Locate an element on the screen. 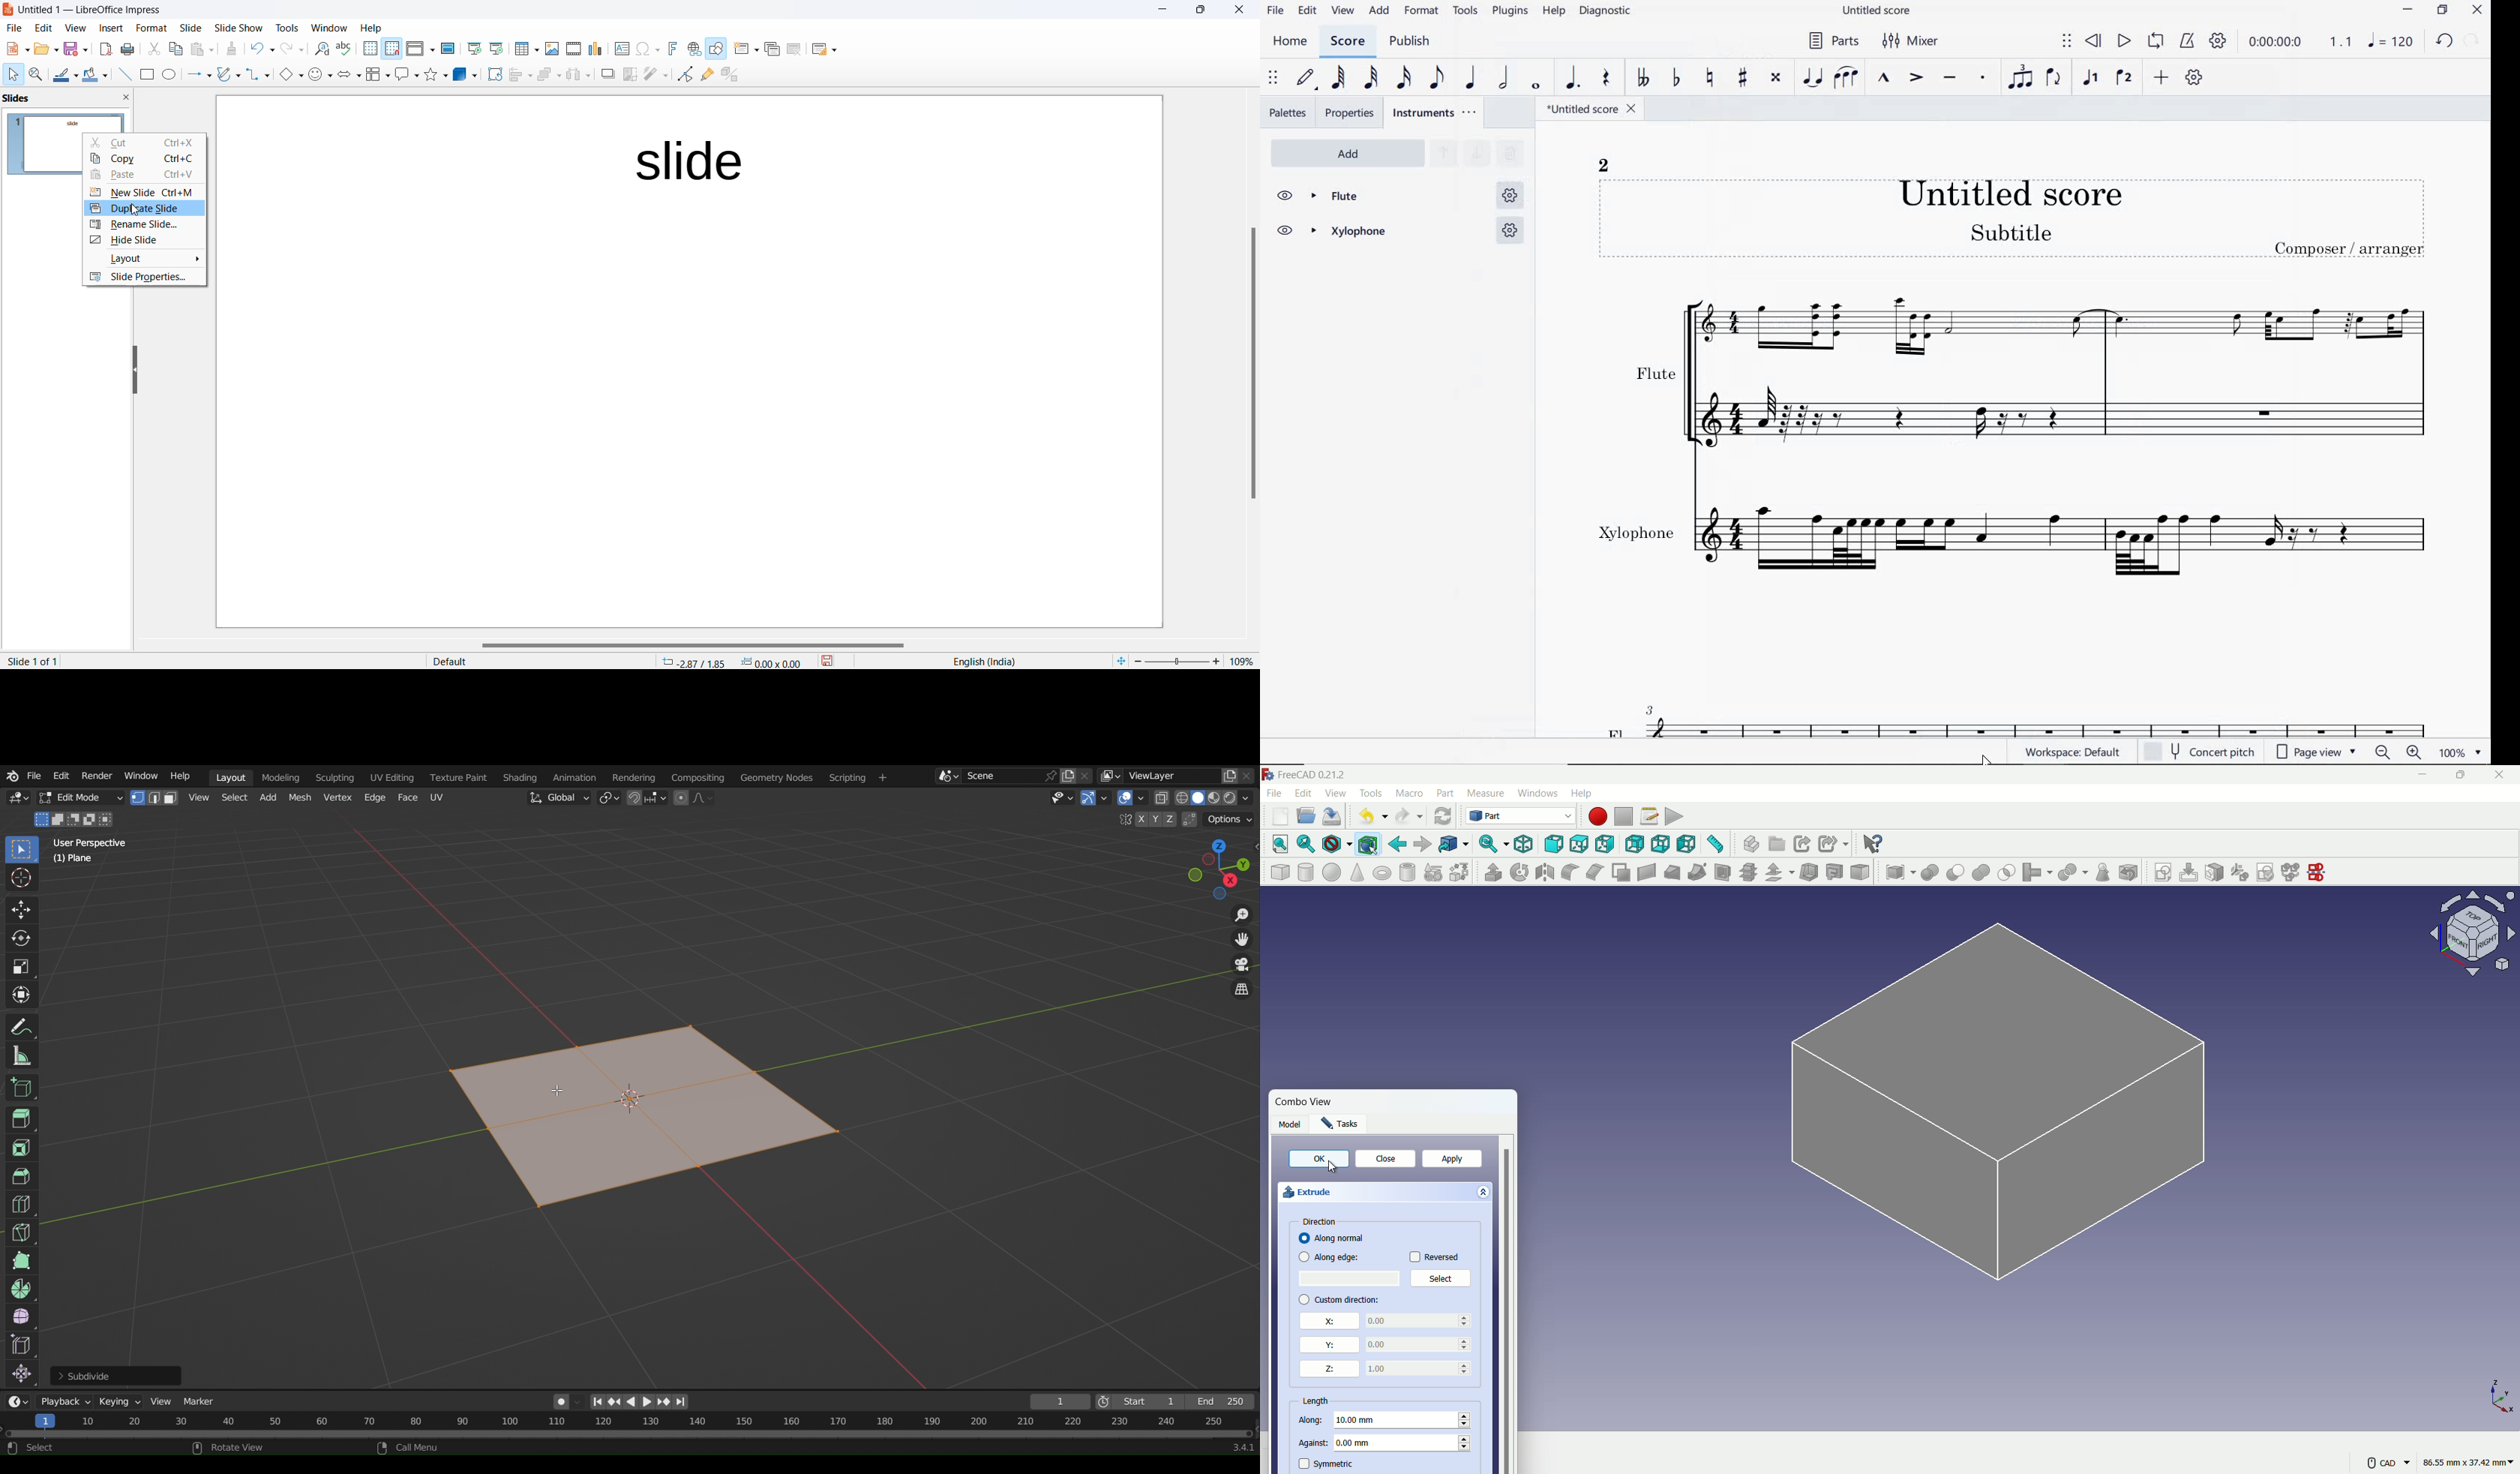 The width and height of the screenshot is (2520, 1484). macro is located at coordinates (1410, 793).